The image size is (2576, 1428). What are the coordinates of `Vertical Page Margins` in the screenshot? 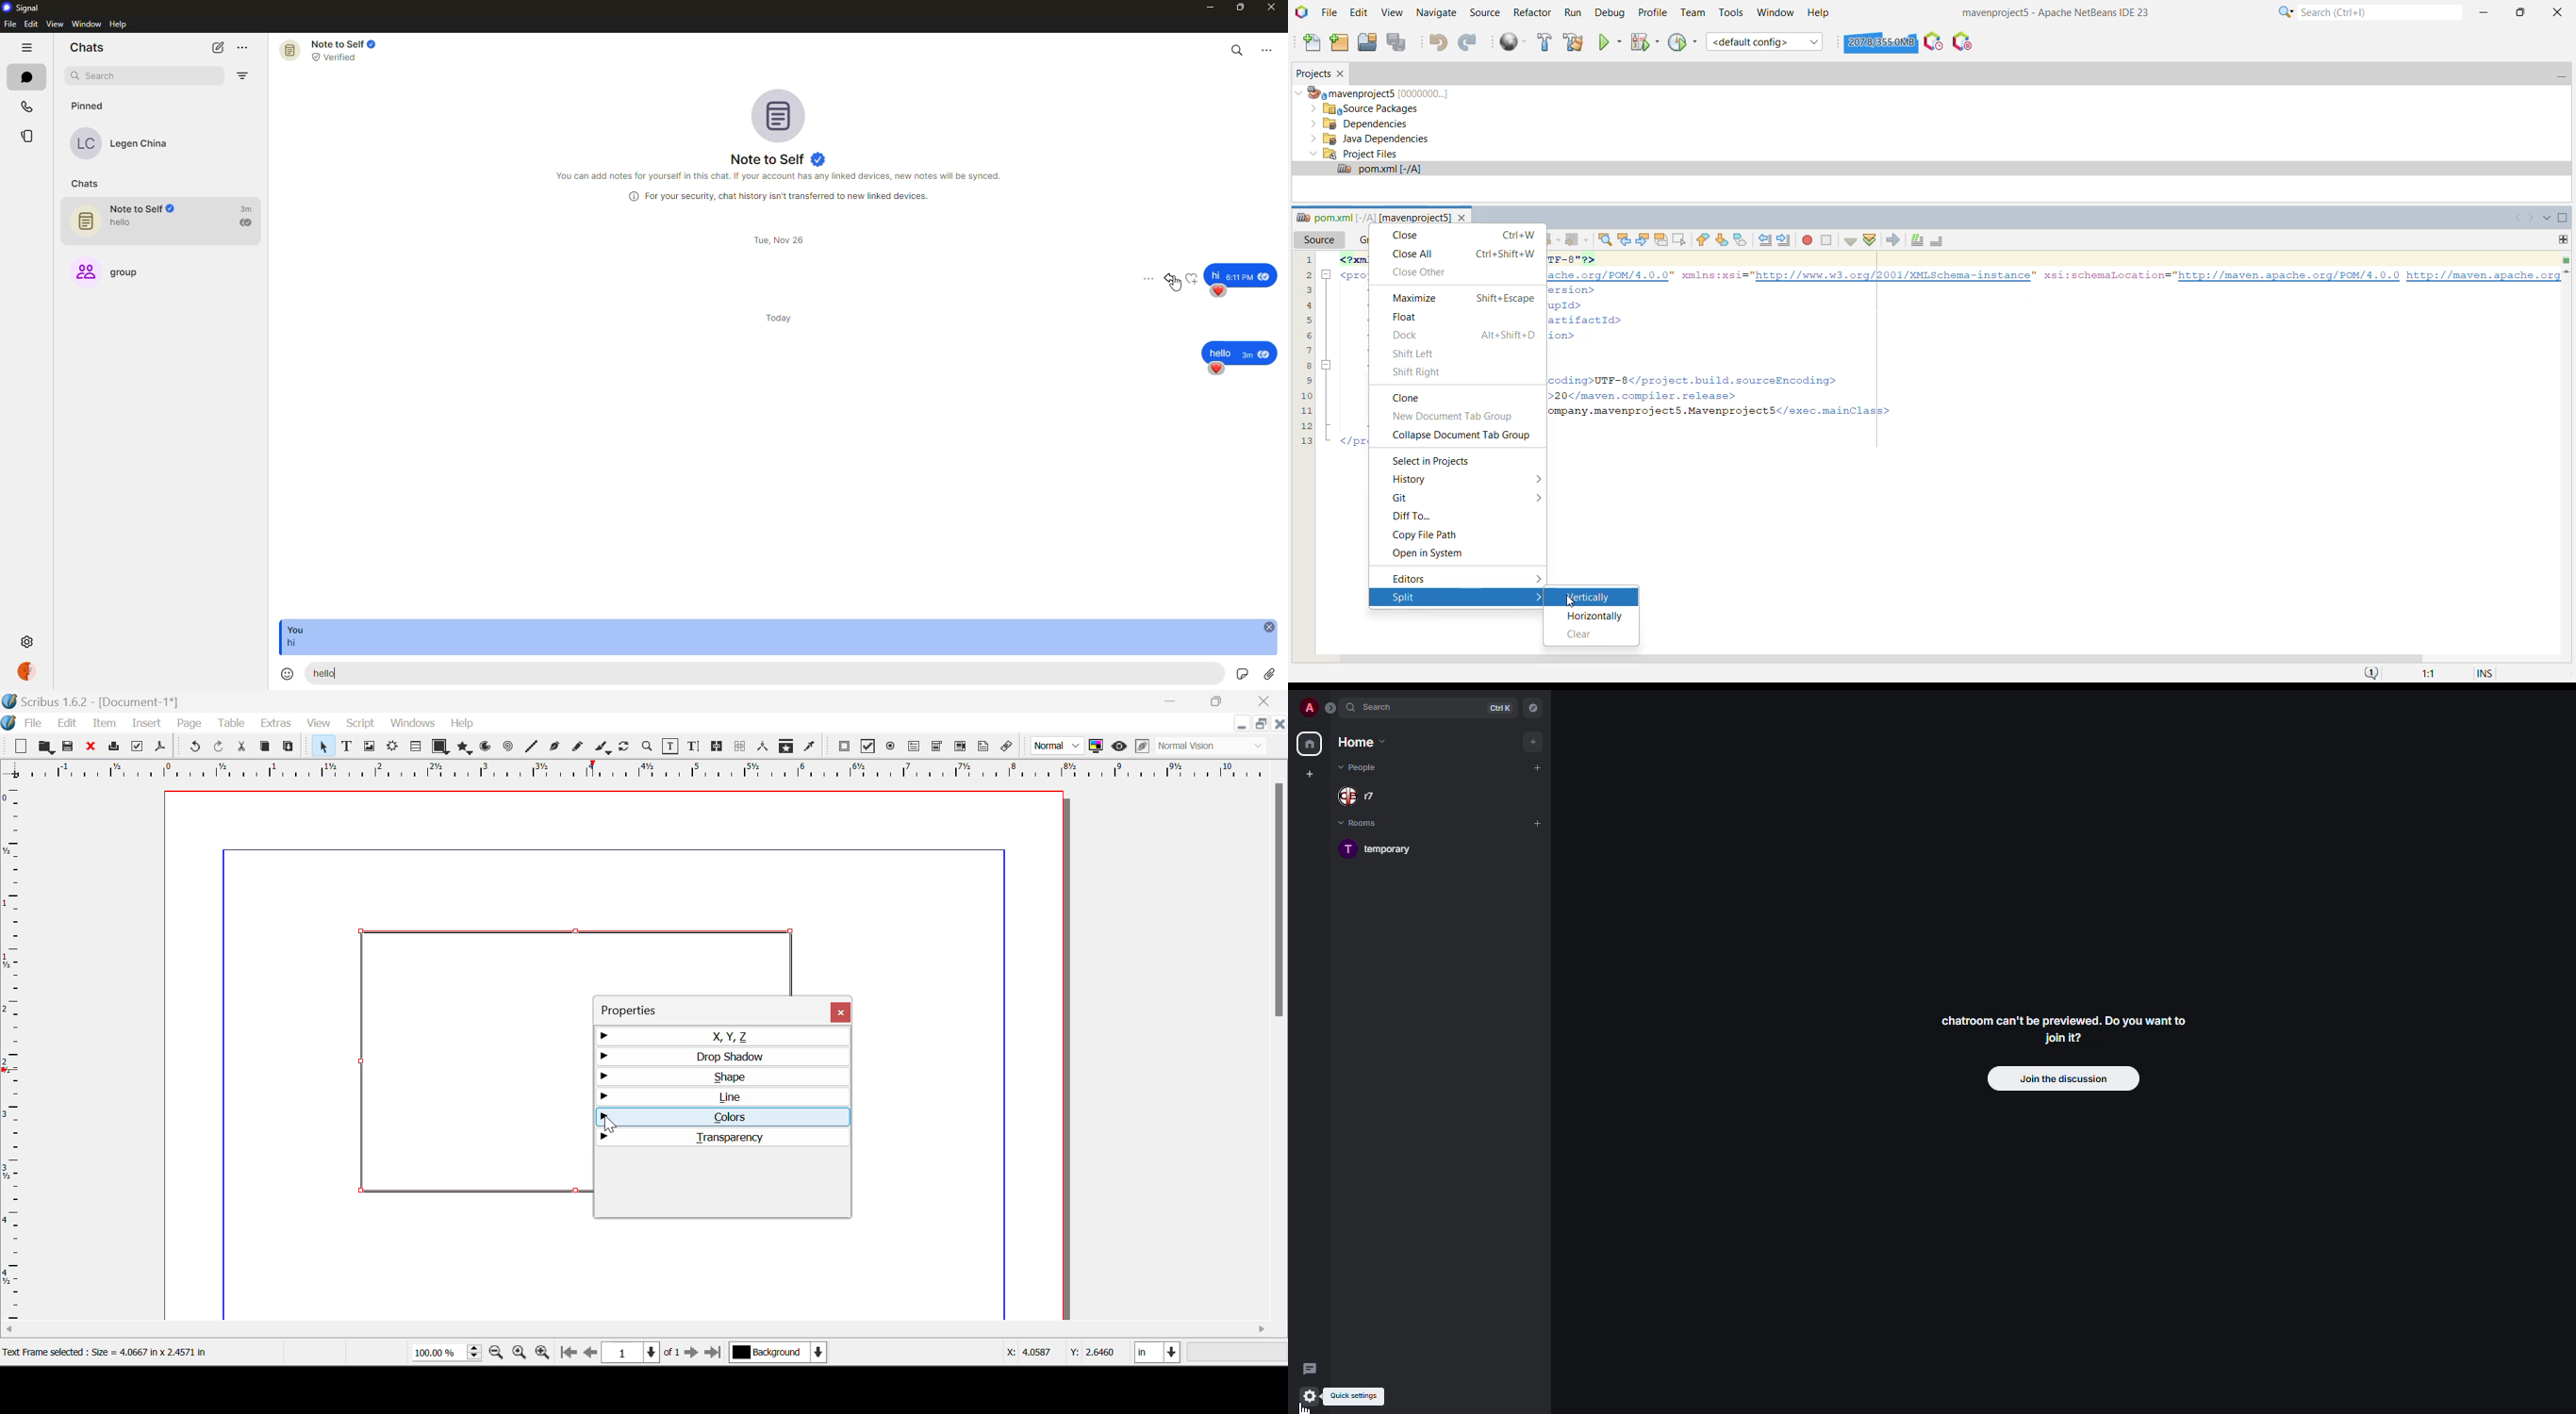 It's located at (651, 771).